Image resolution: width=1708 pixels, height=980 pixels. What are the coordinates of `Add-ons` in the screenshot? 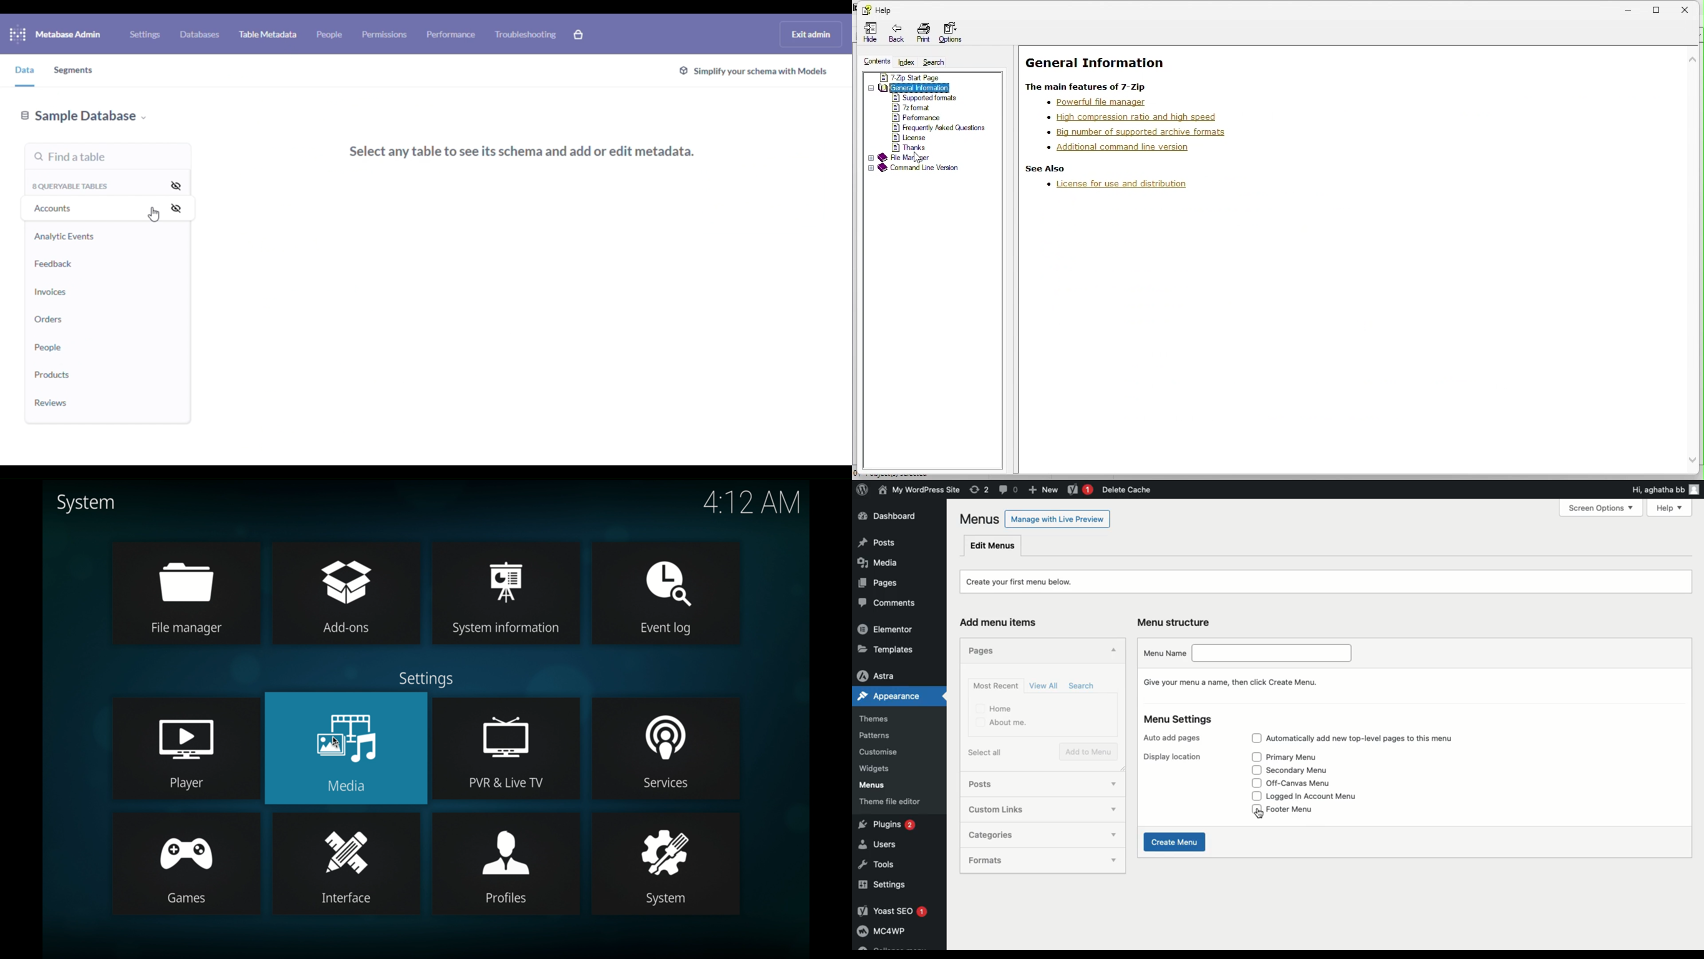 It's located at (349, 631).